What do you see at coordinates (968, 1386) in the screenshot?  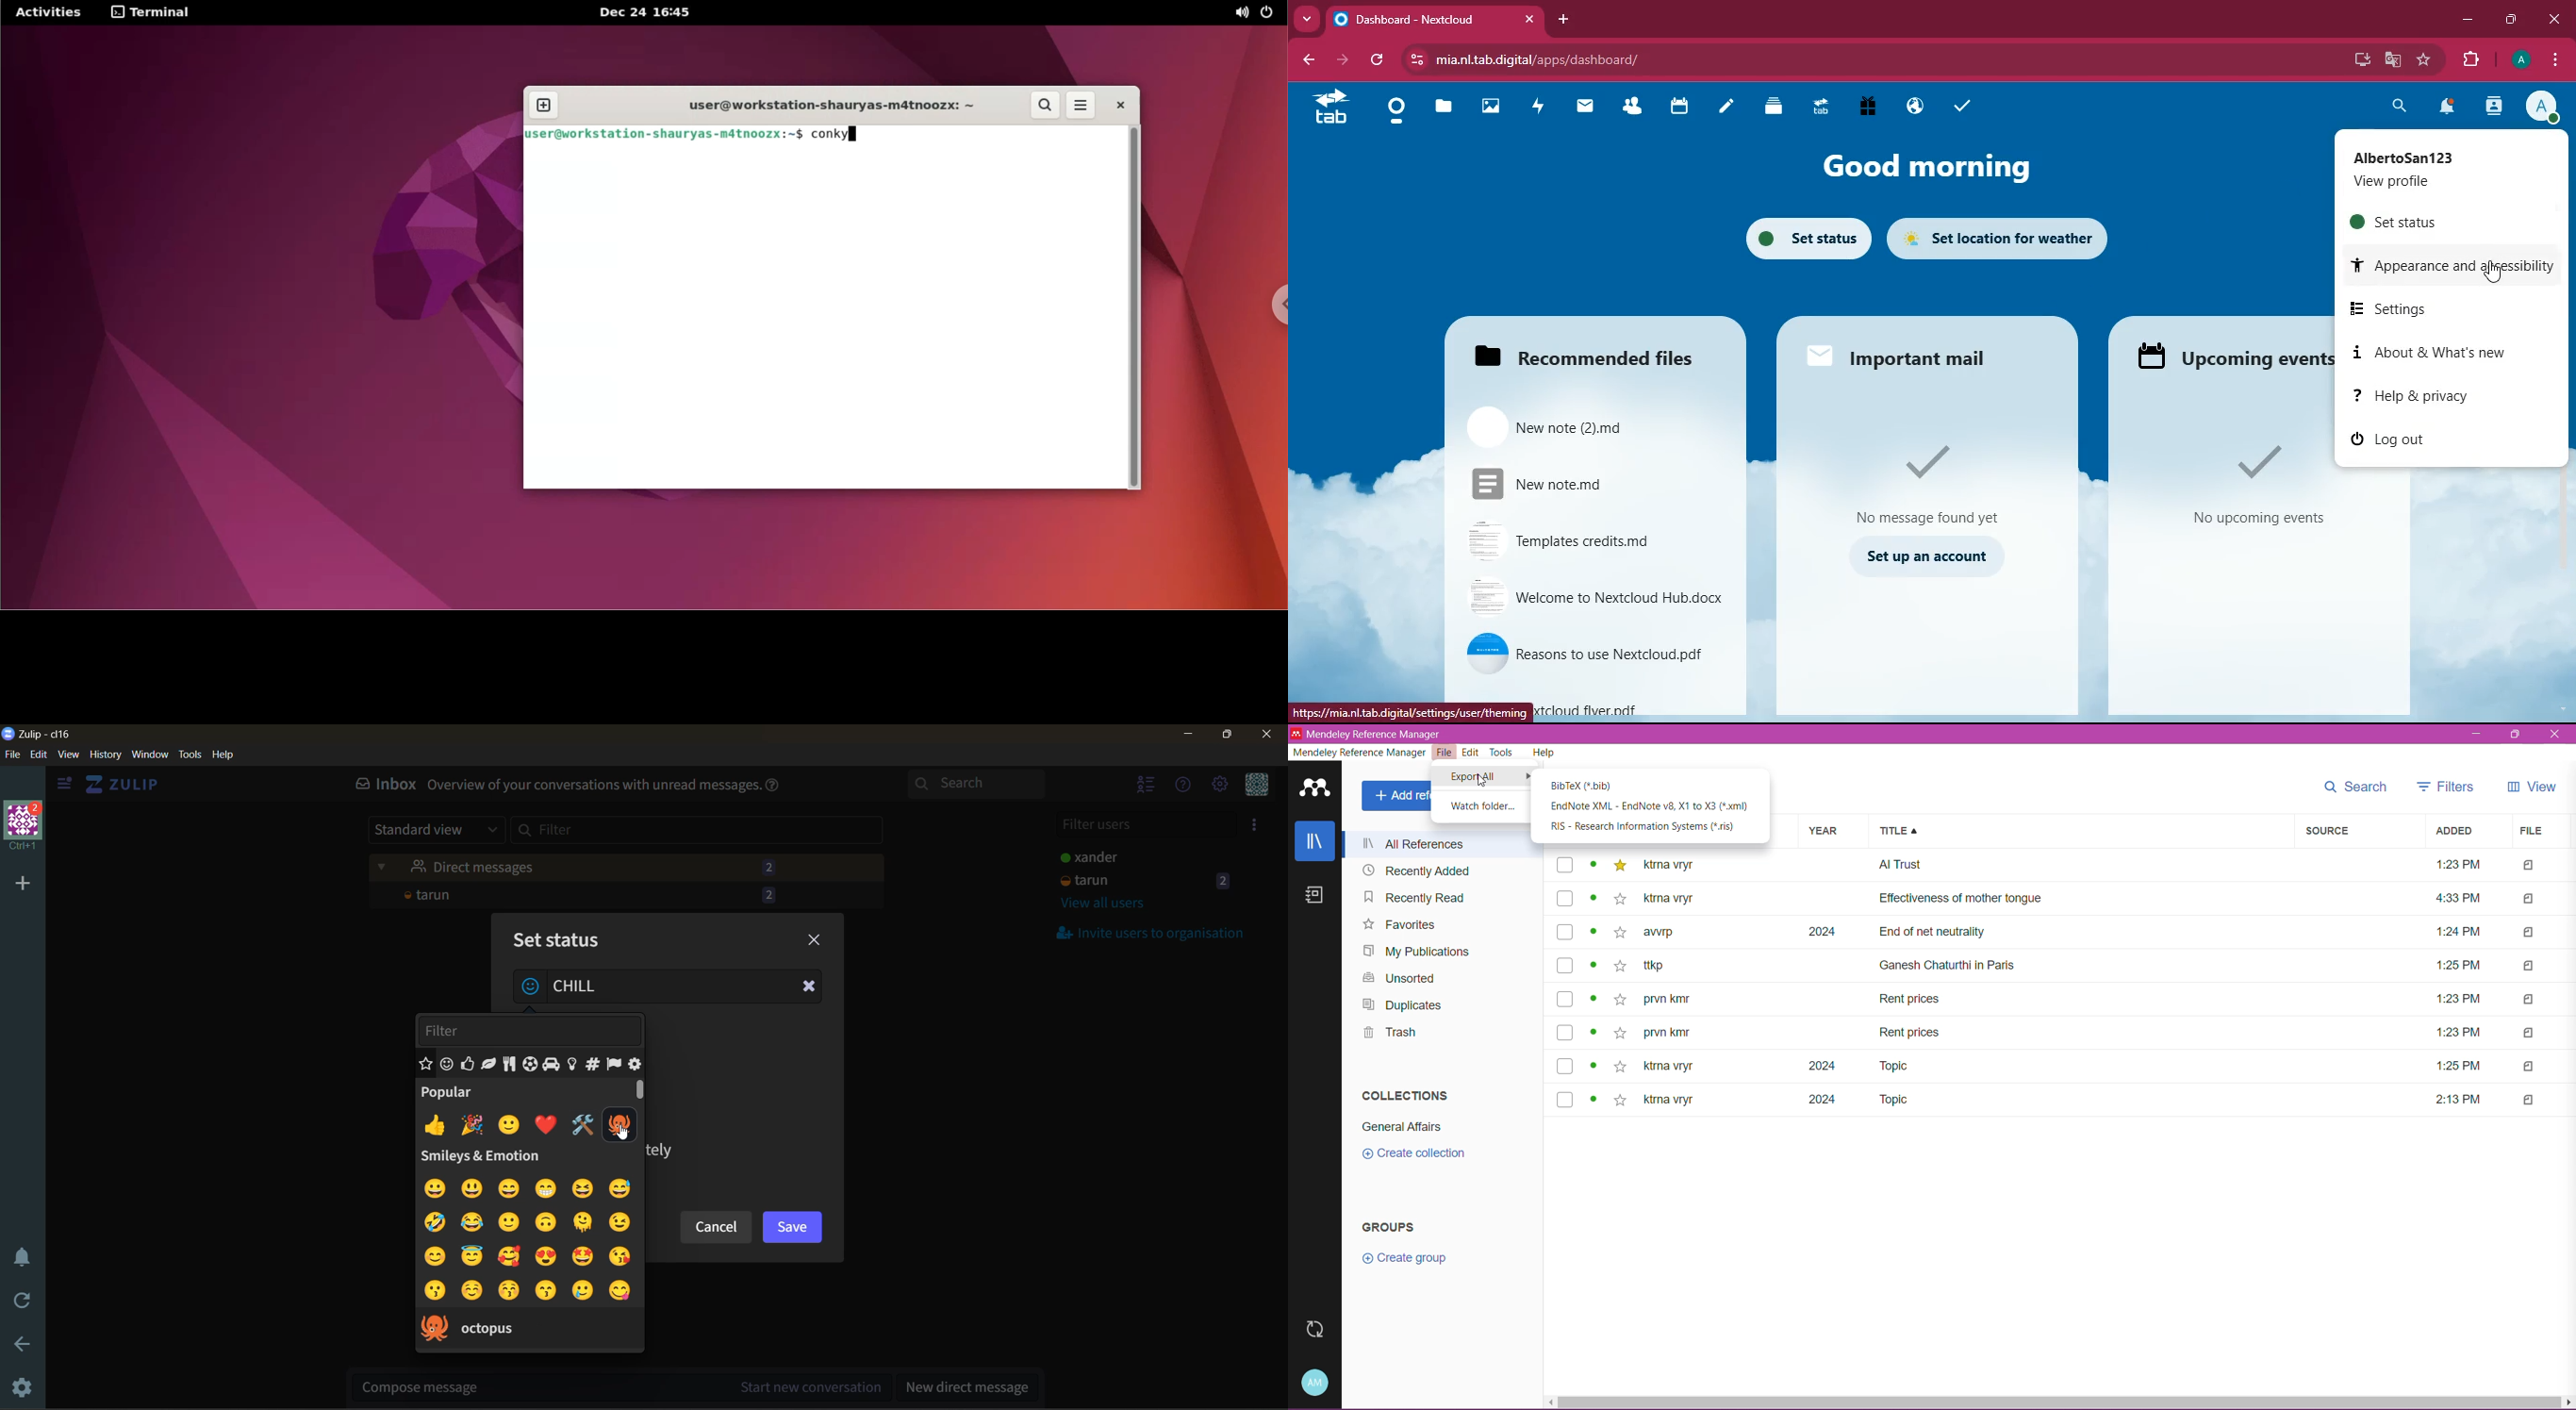 I see `new direct message` at bounding box center [968, 1386].